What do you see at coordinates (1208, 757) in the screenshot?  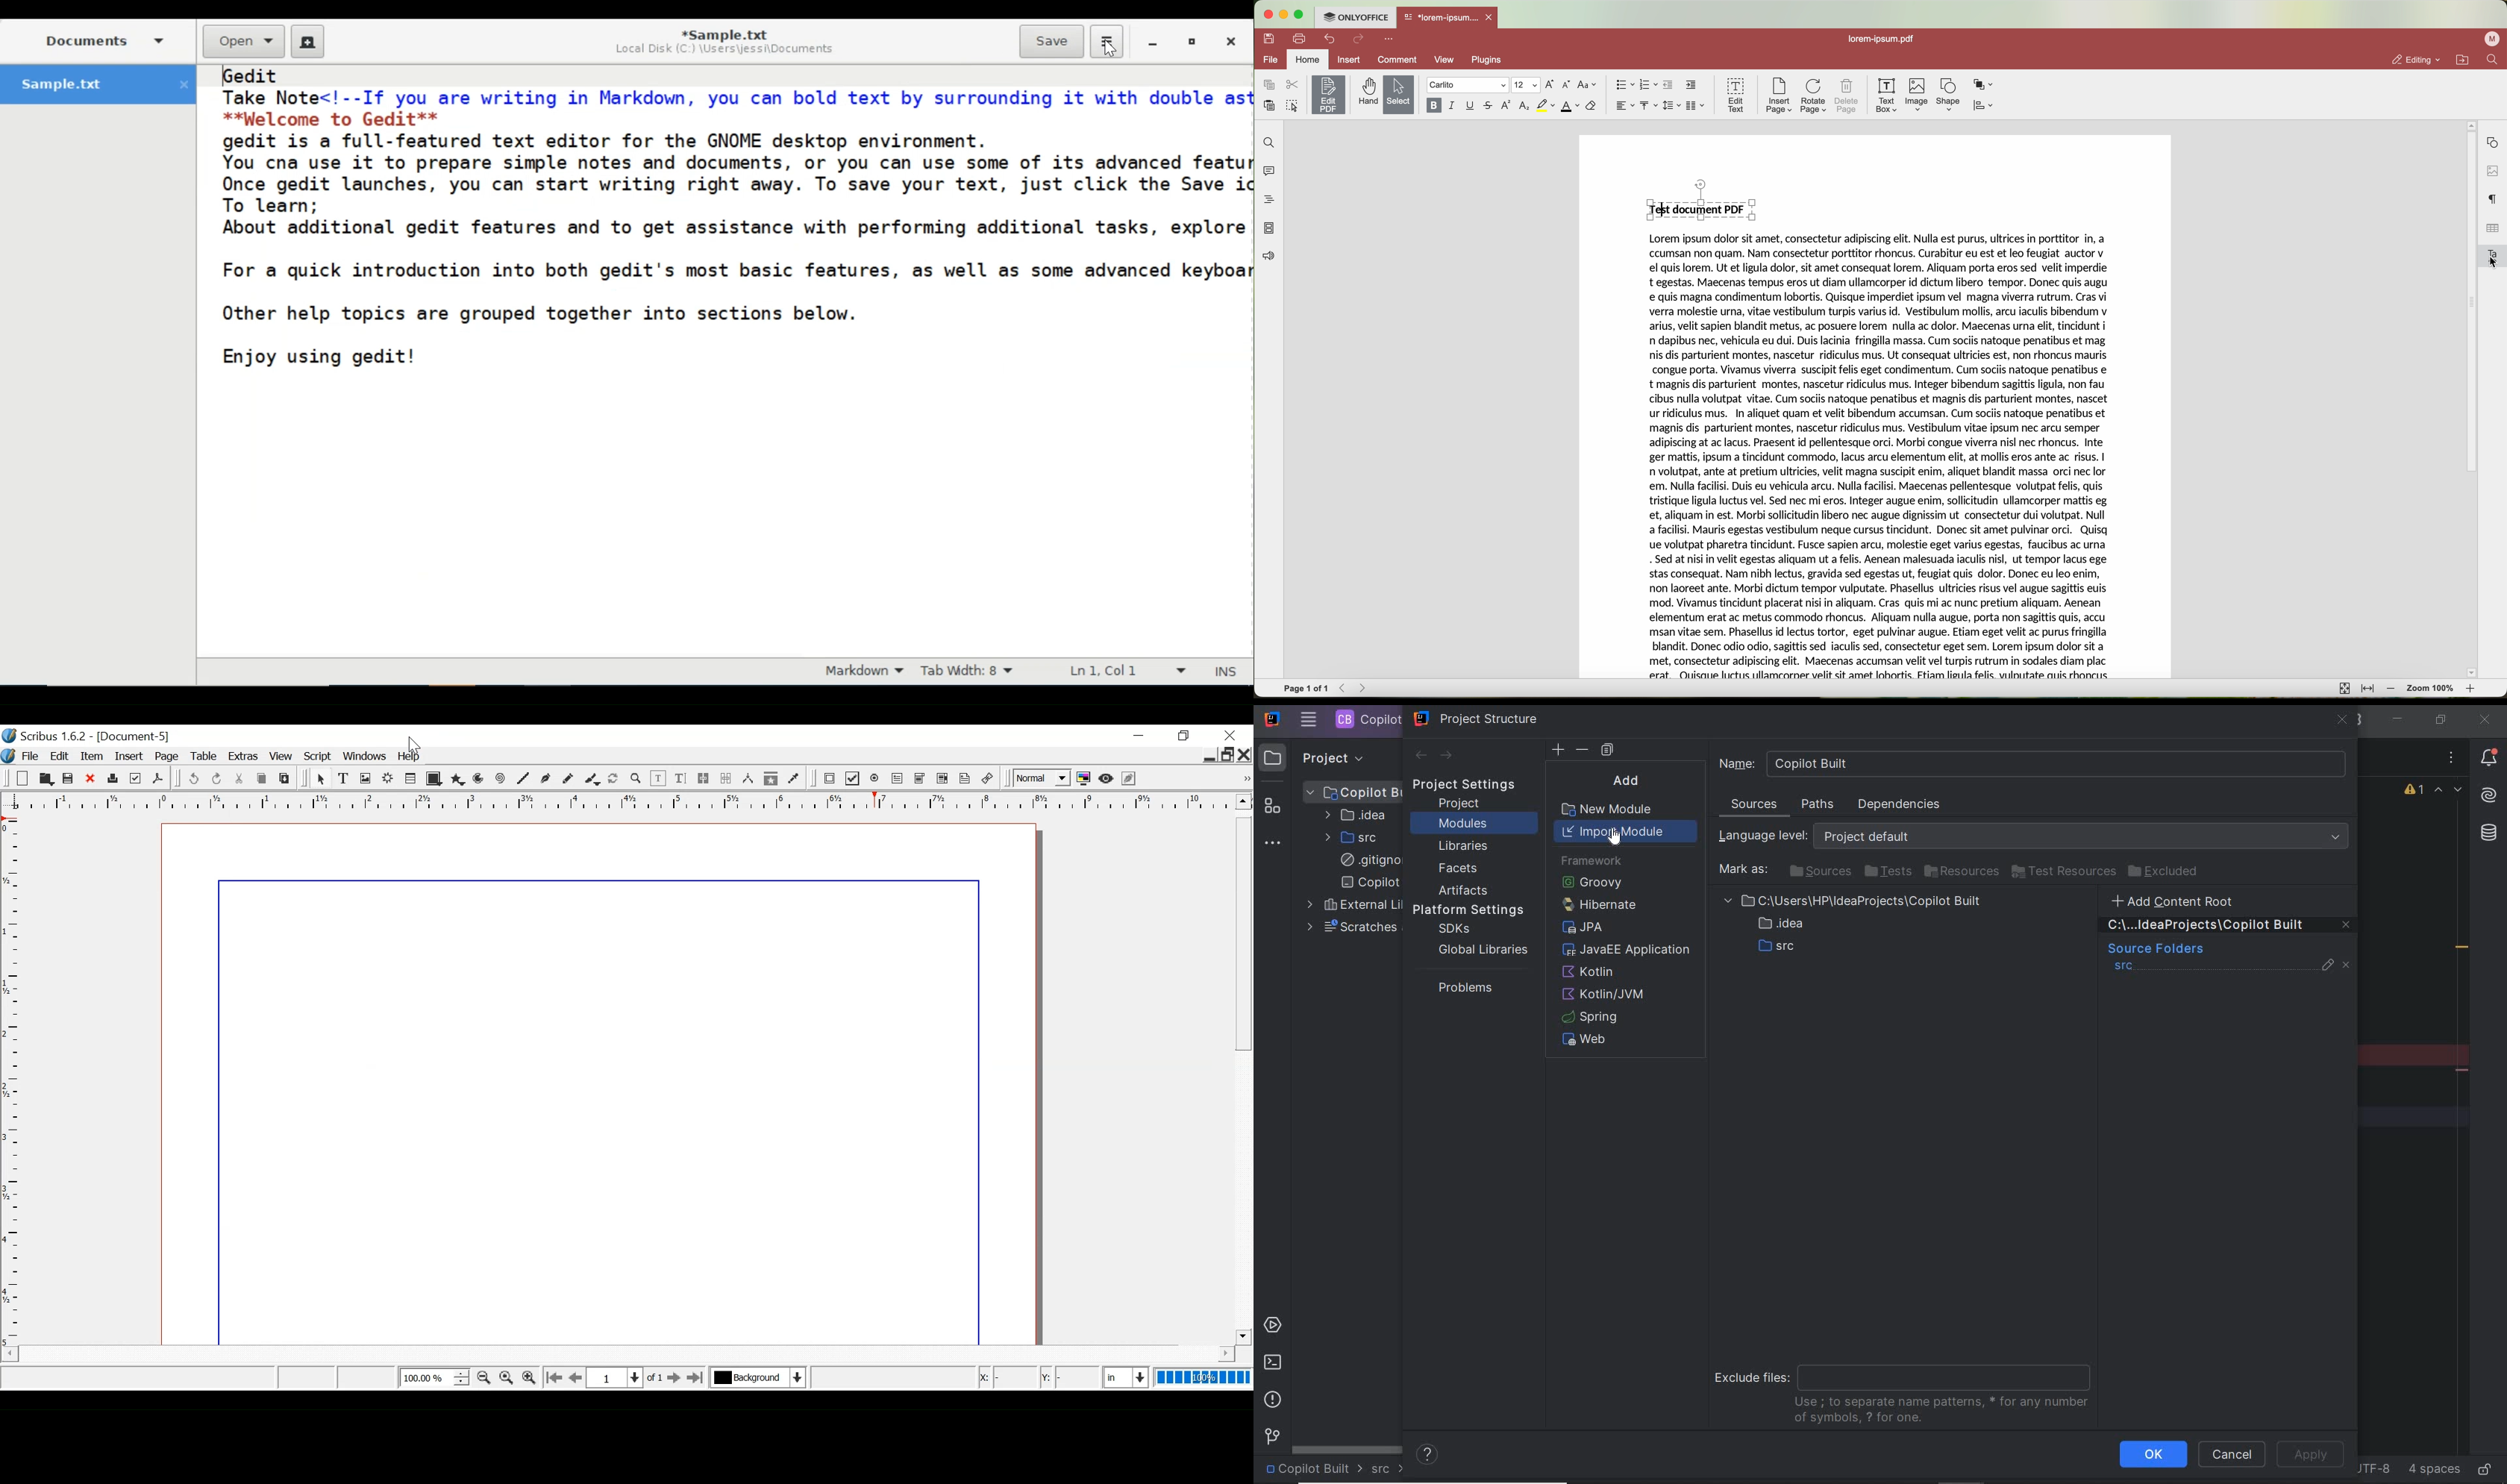 I see `minimize` at bounding box center [1208, 757].